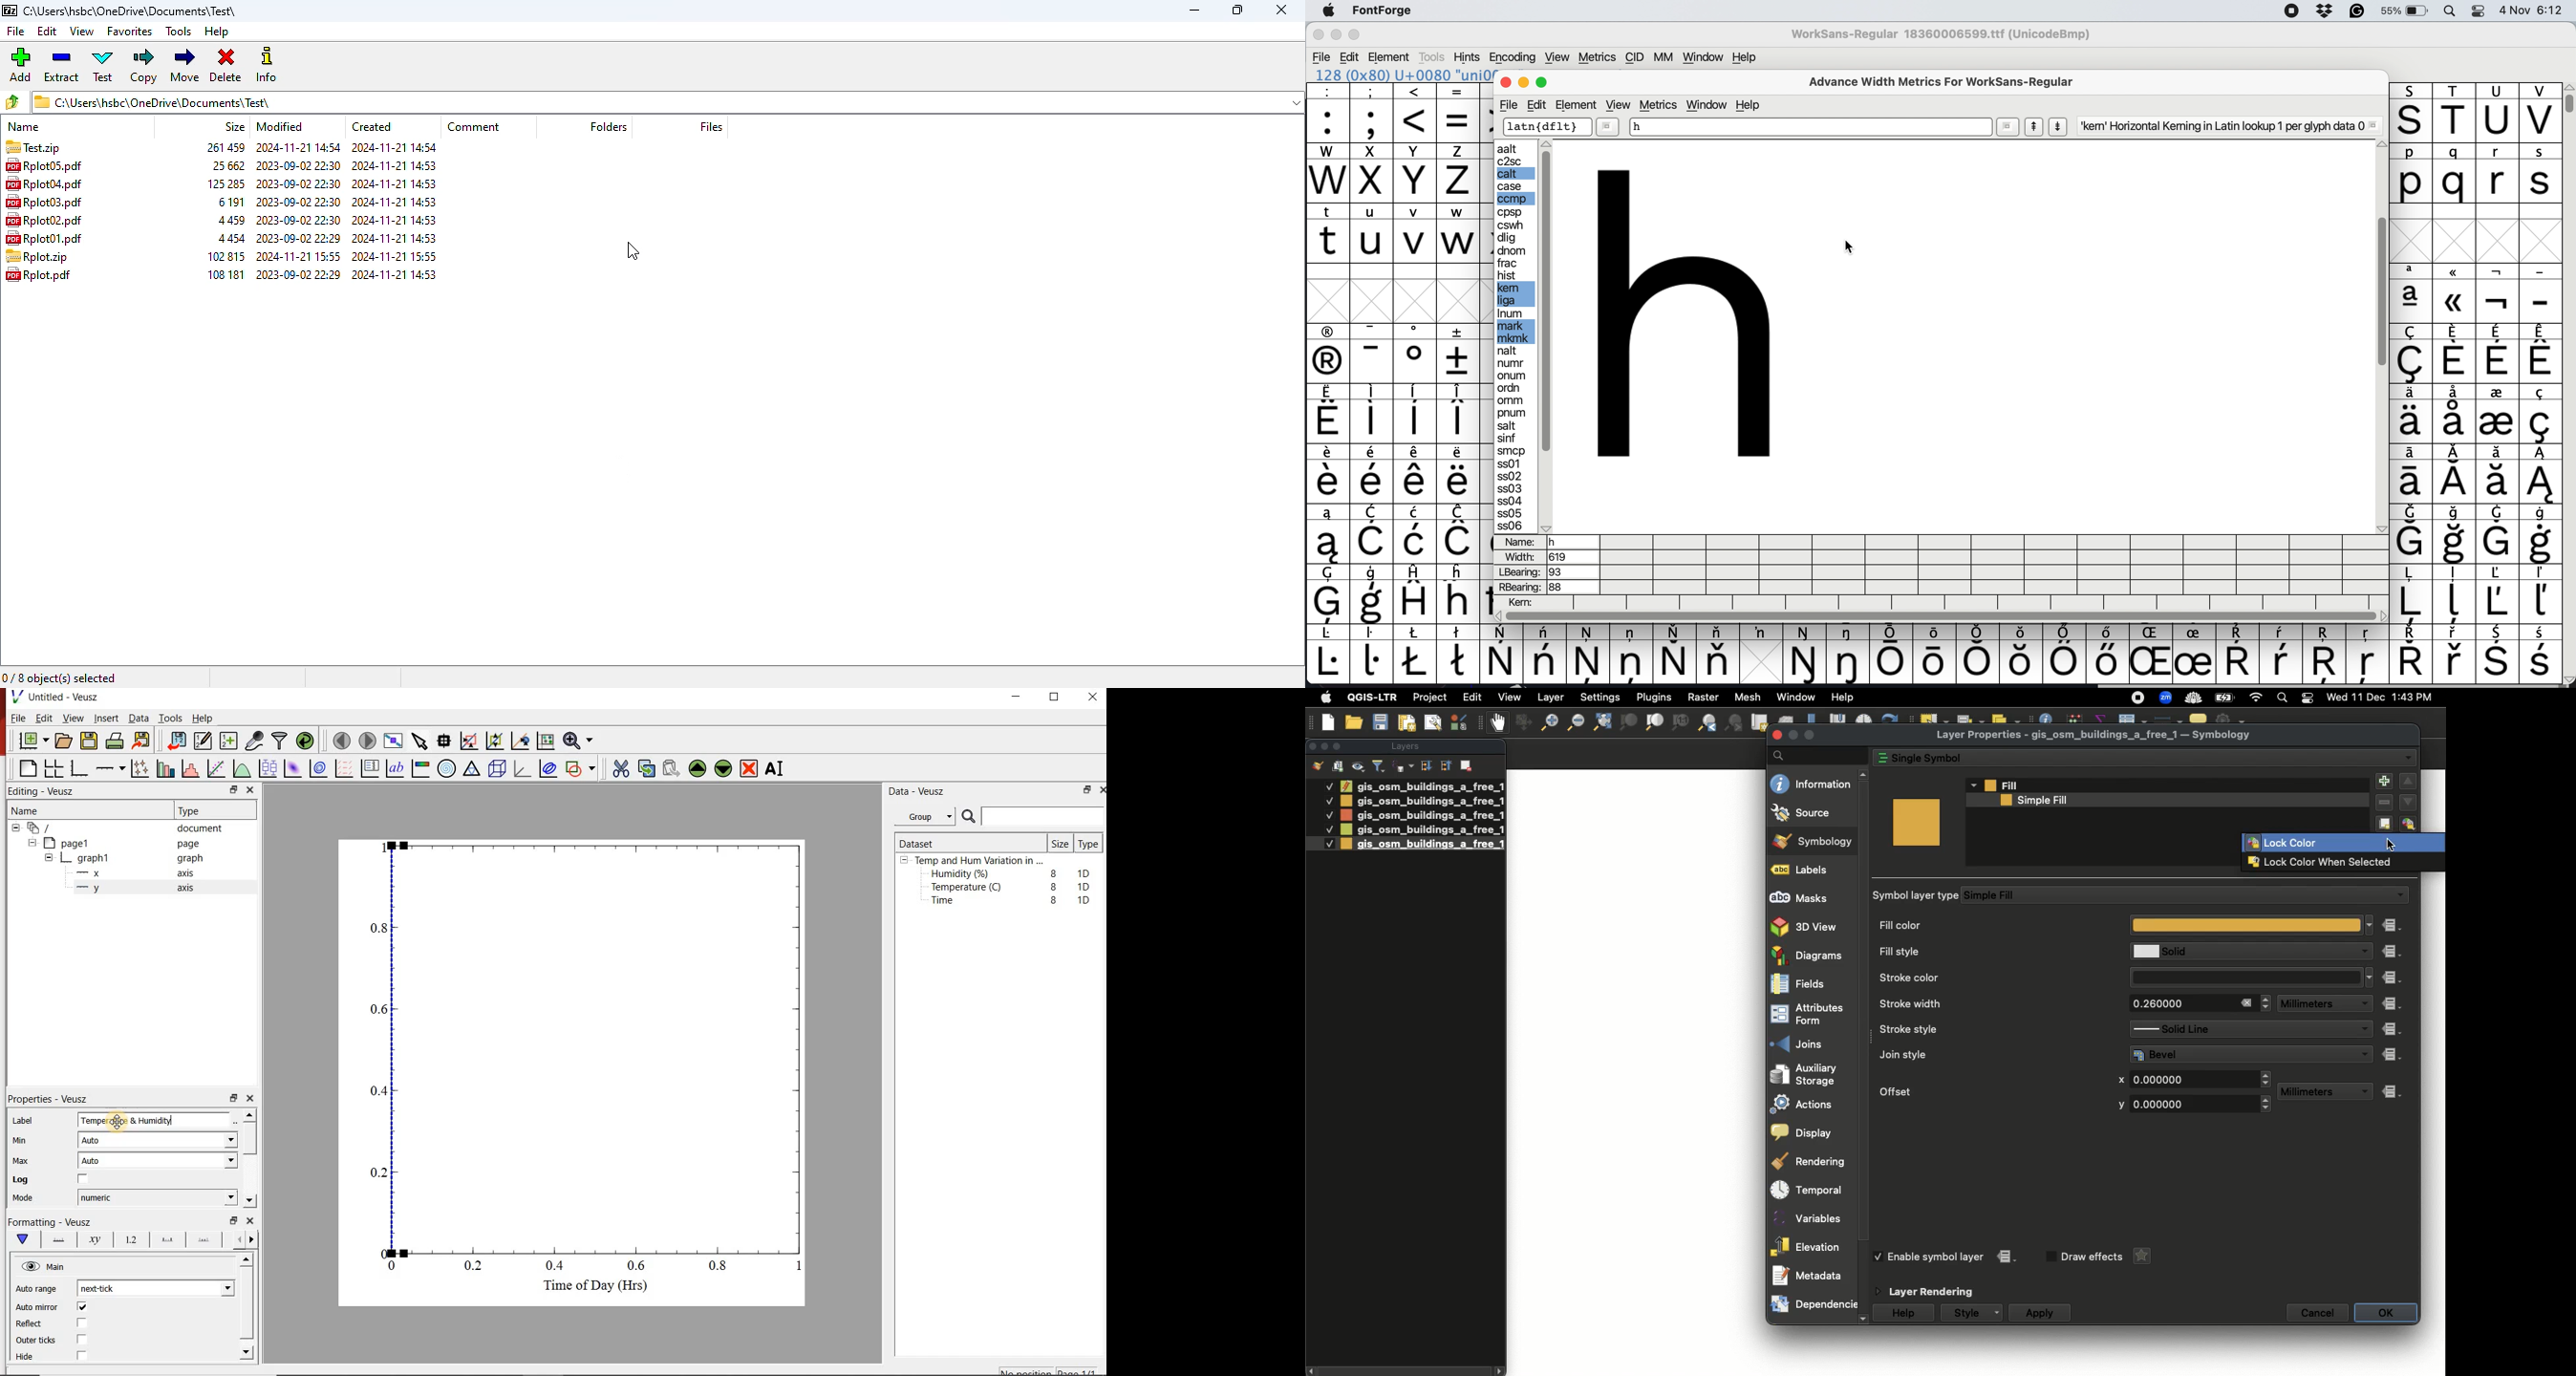 This screenshot has height=1400, width=2576. What do you see at coordinates (1706, 105) in the screenshot?
I see `window` at bounding box center [1706, 105].